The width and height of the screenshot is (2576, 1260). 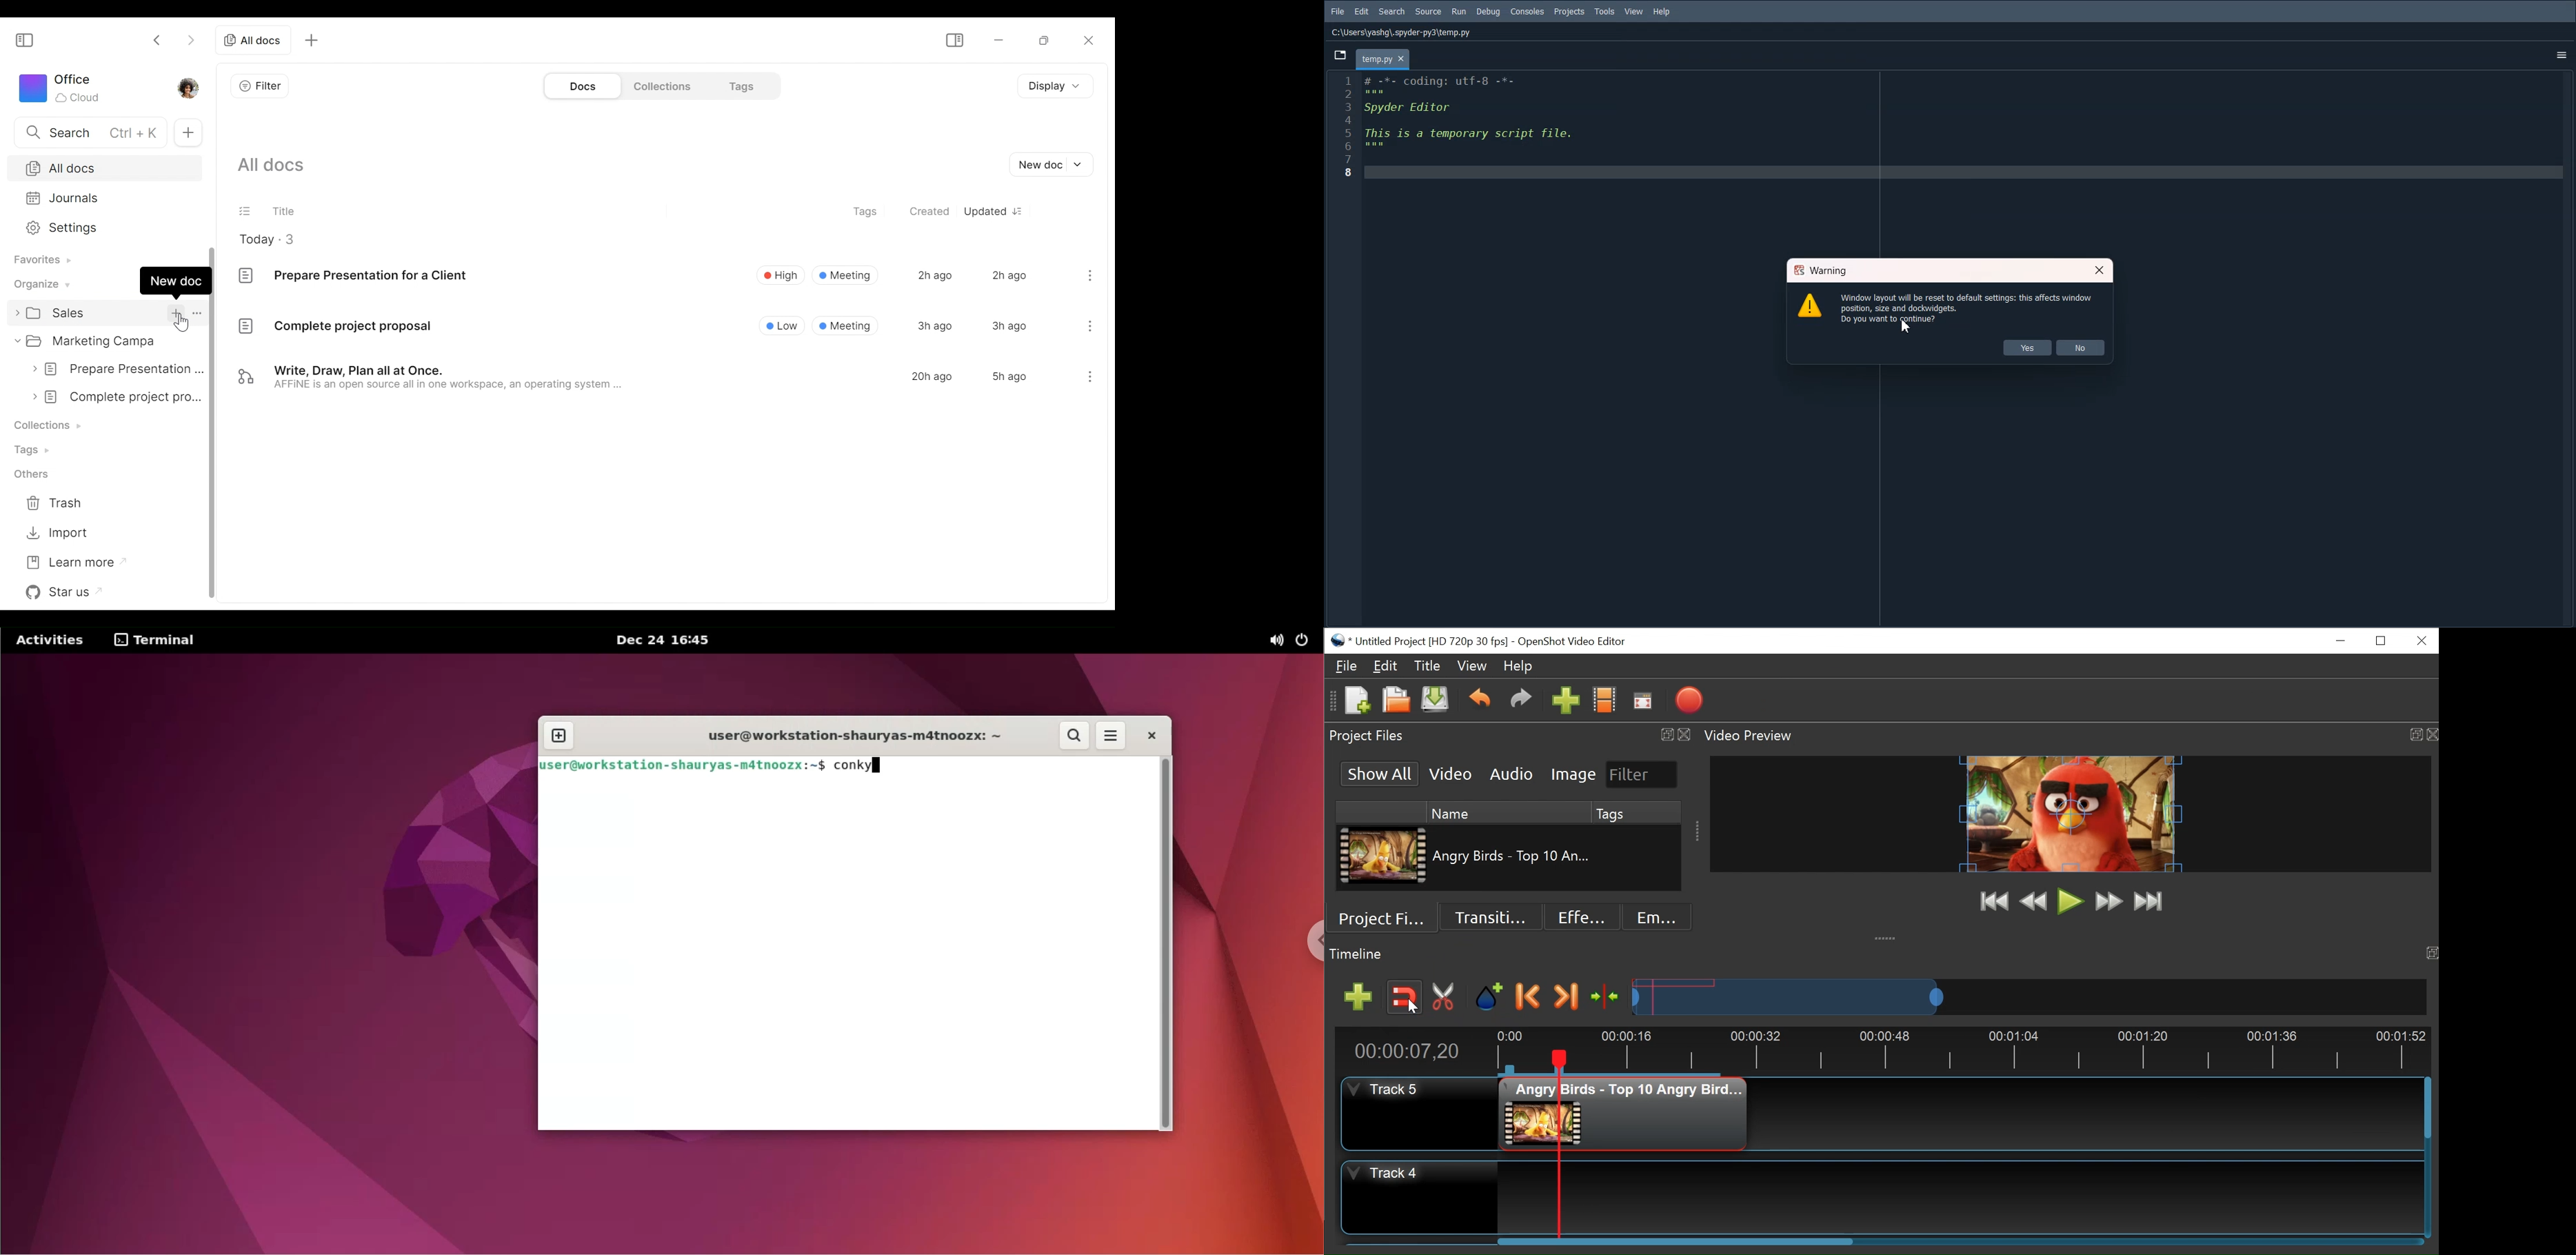 What do you see at coordinates (192, 87) in the screenshot?
I see `Profile photo` at bounding box center [192, 87].